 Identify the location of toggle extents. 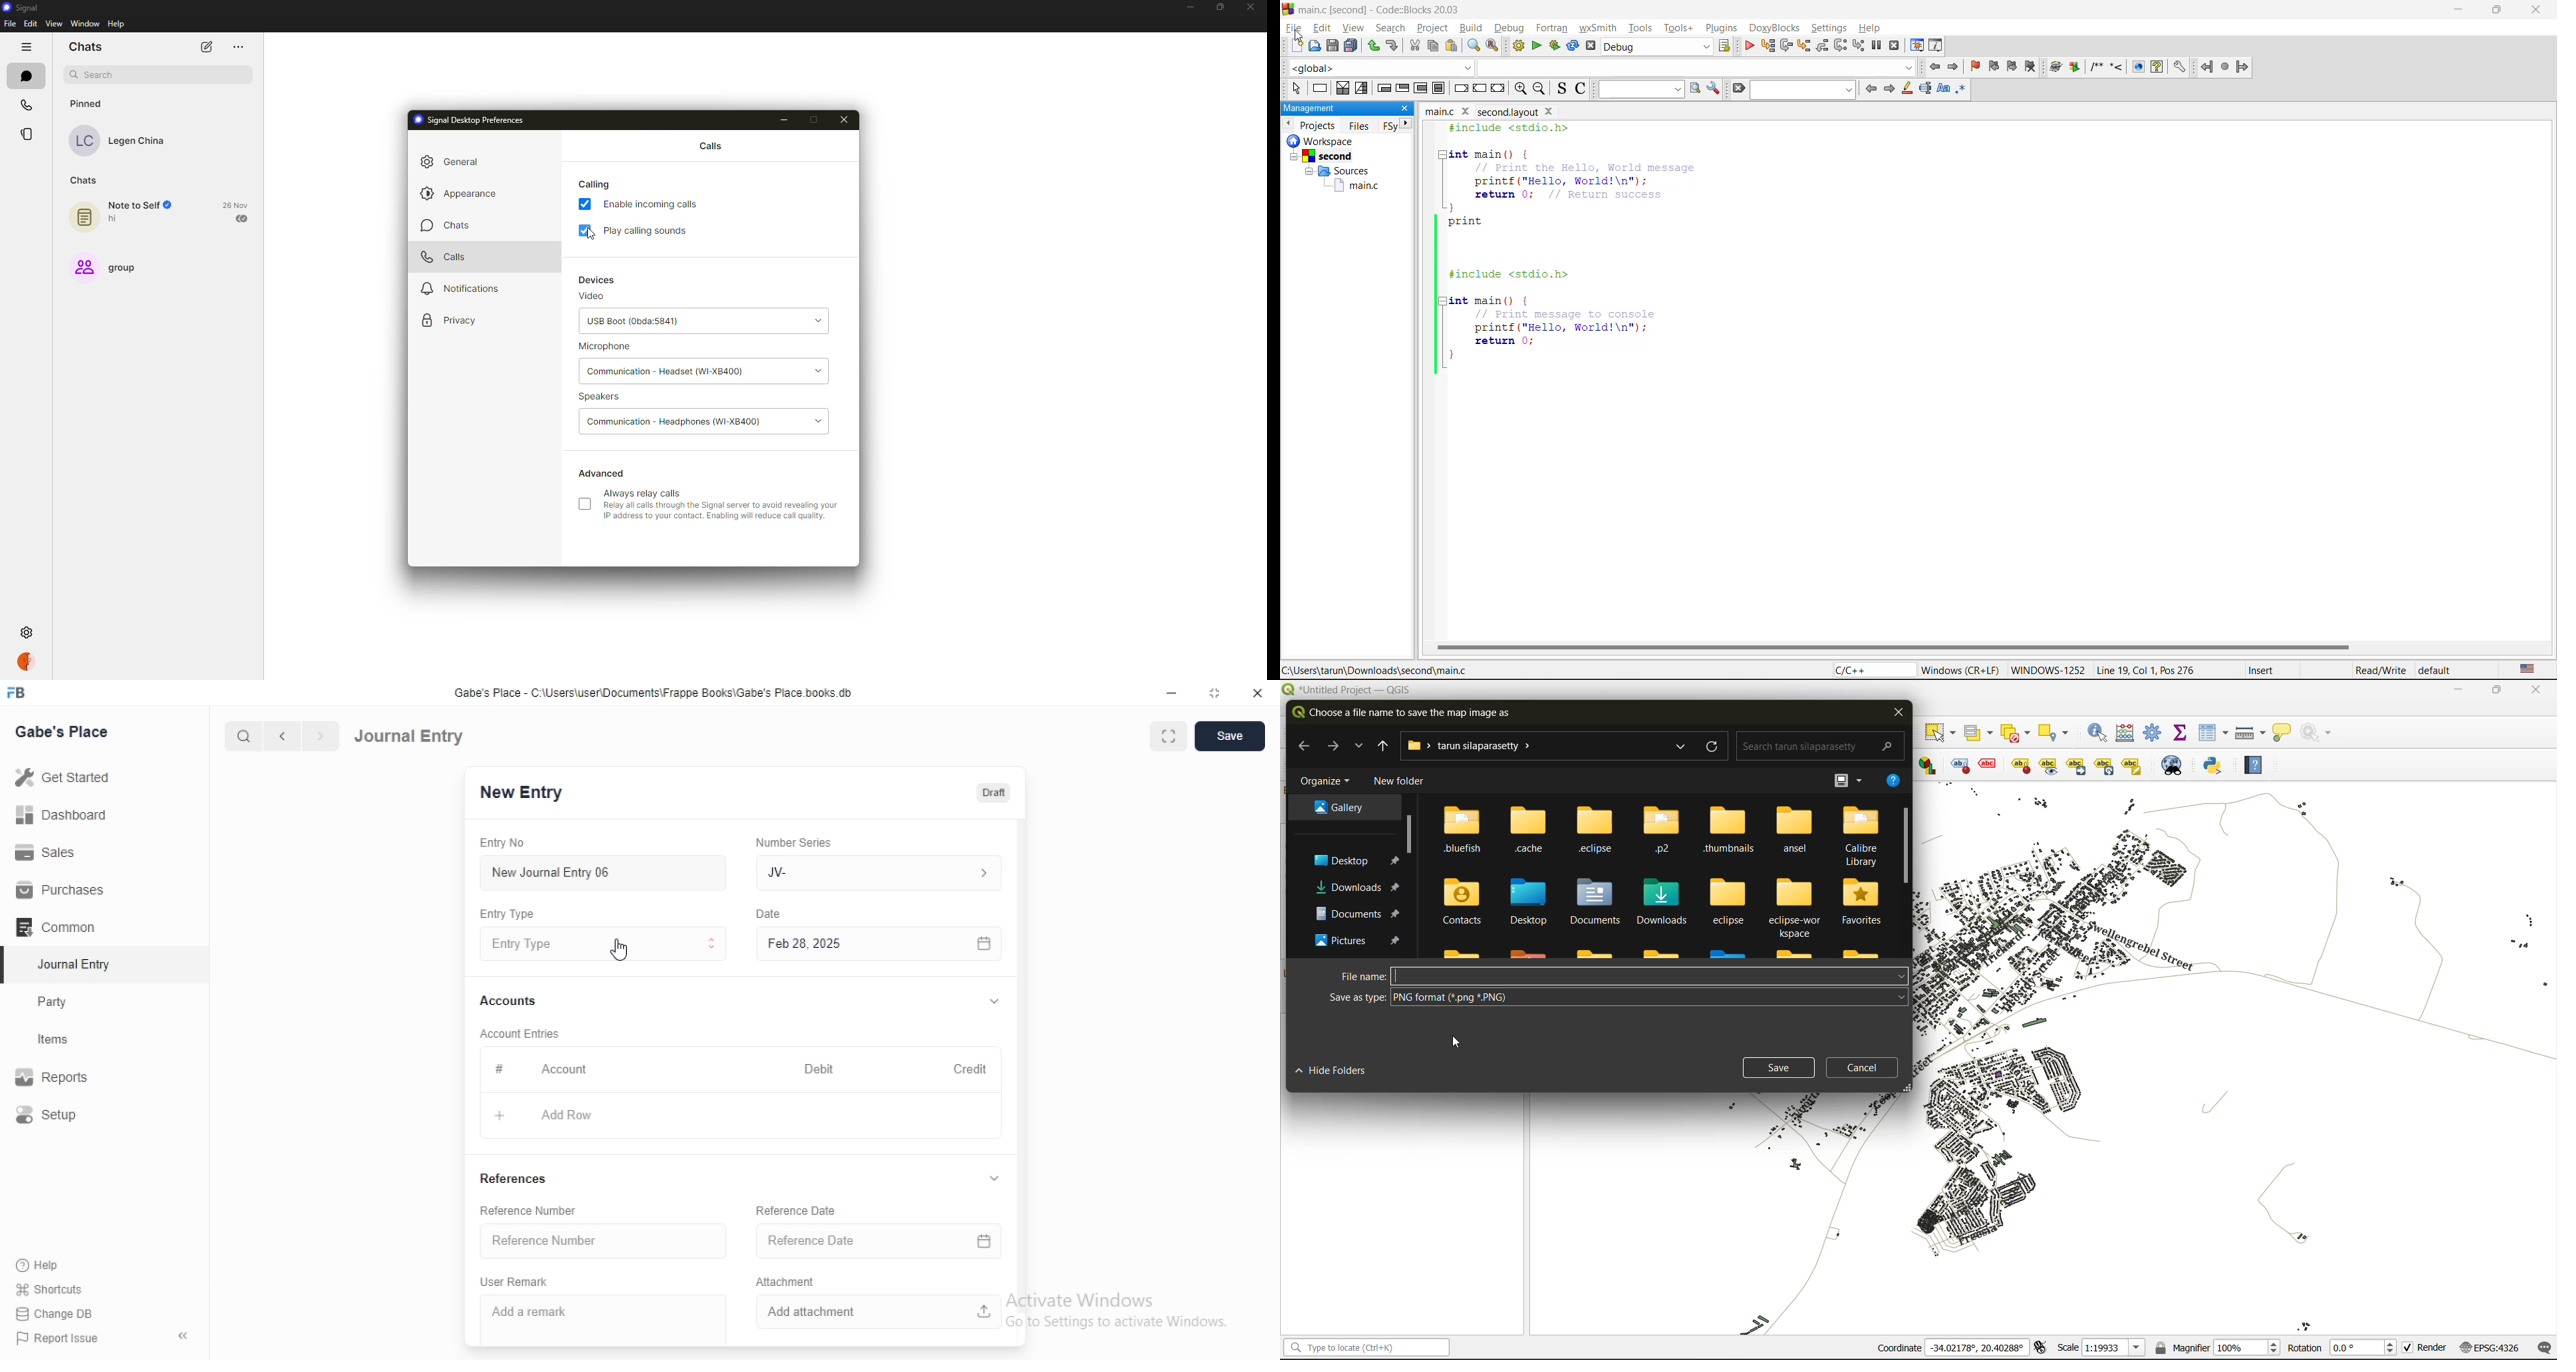
(2039, 1348).